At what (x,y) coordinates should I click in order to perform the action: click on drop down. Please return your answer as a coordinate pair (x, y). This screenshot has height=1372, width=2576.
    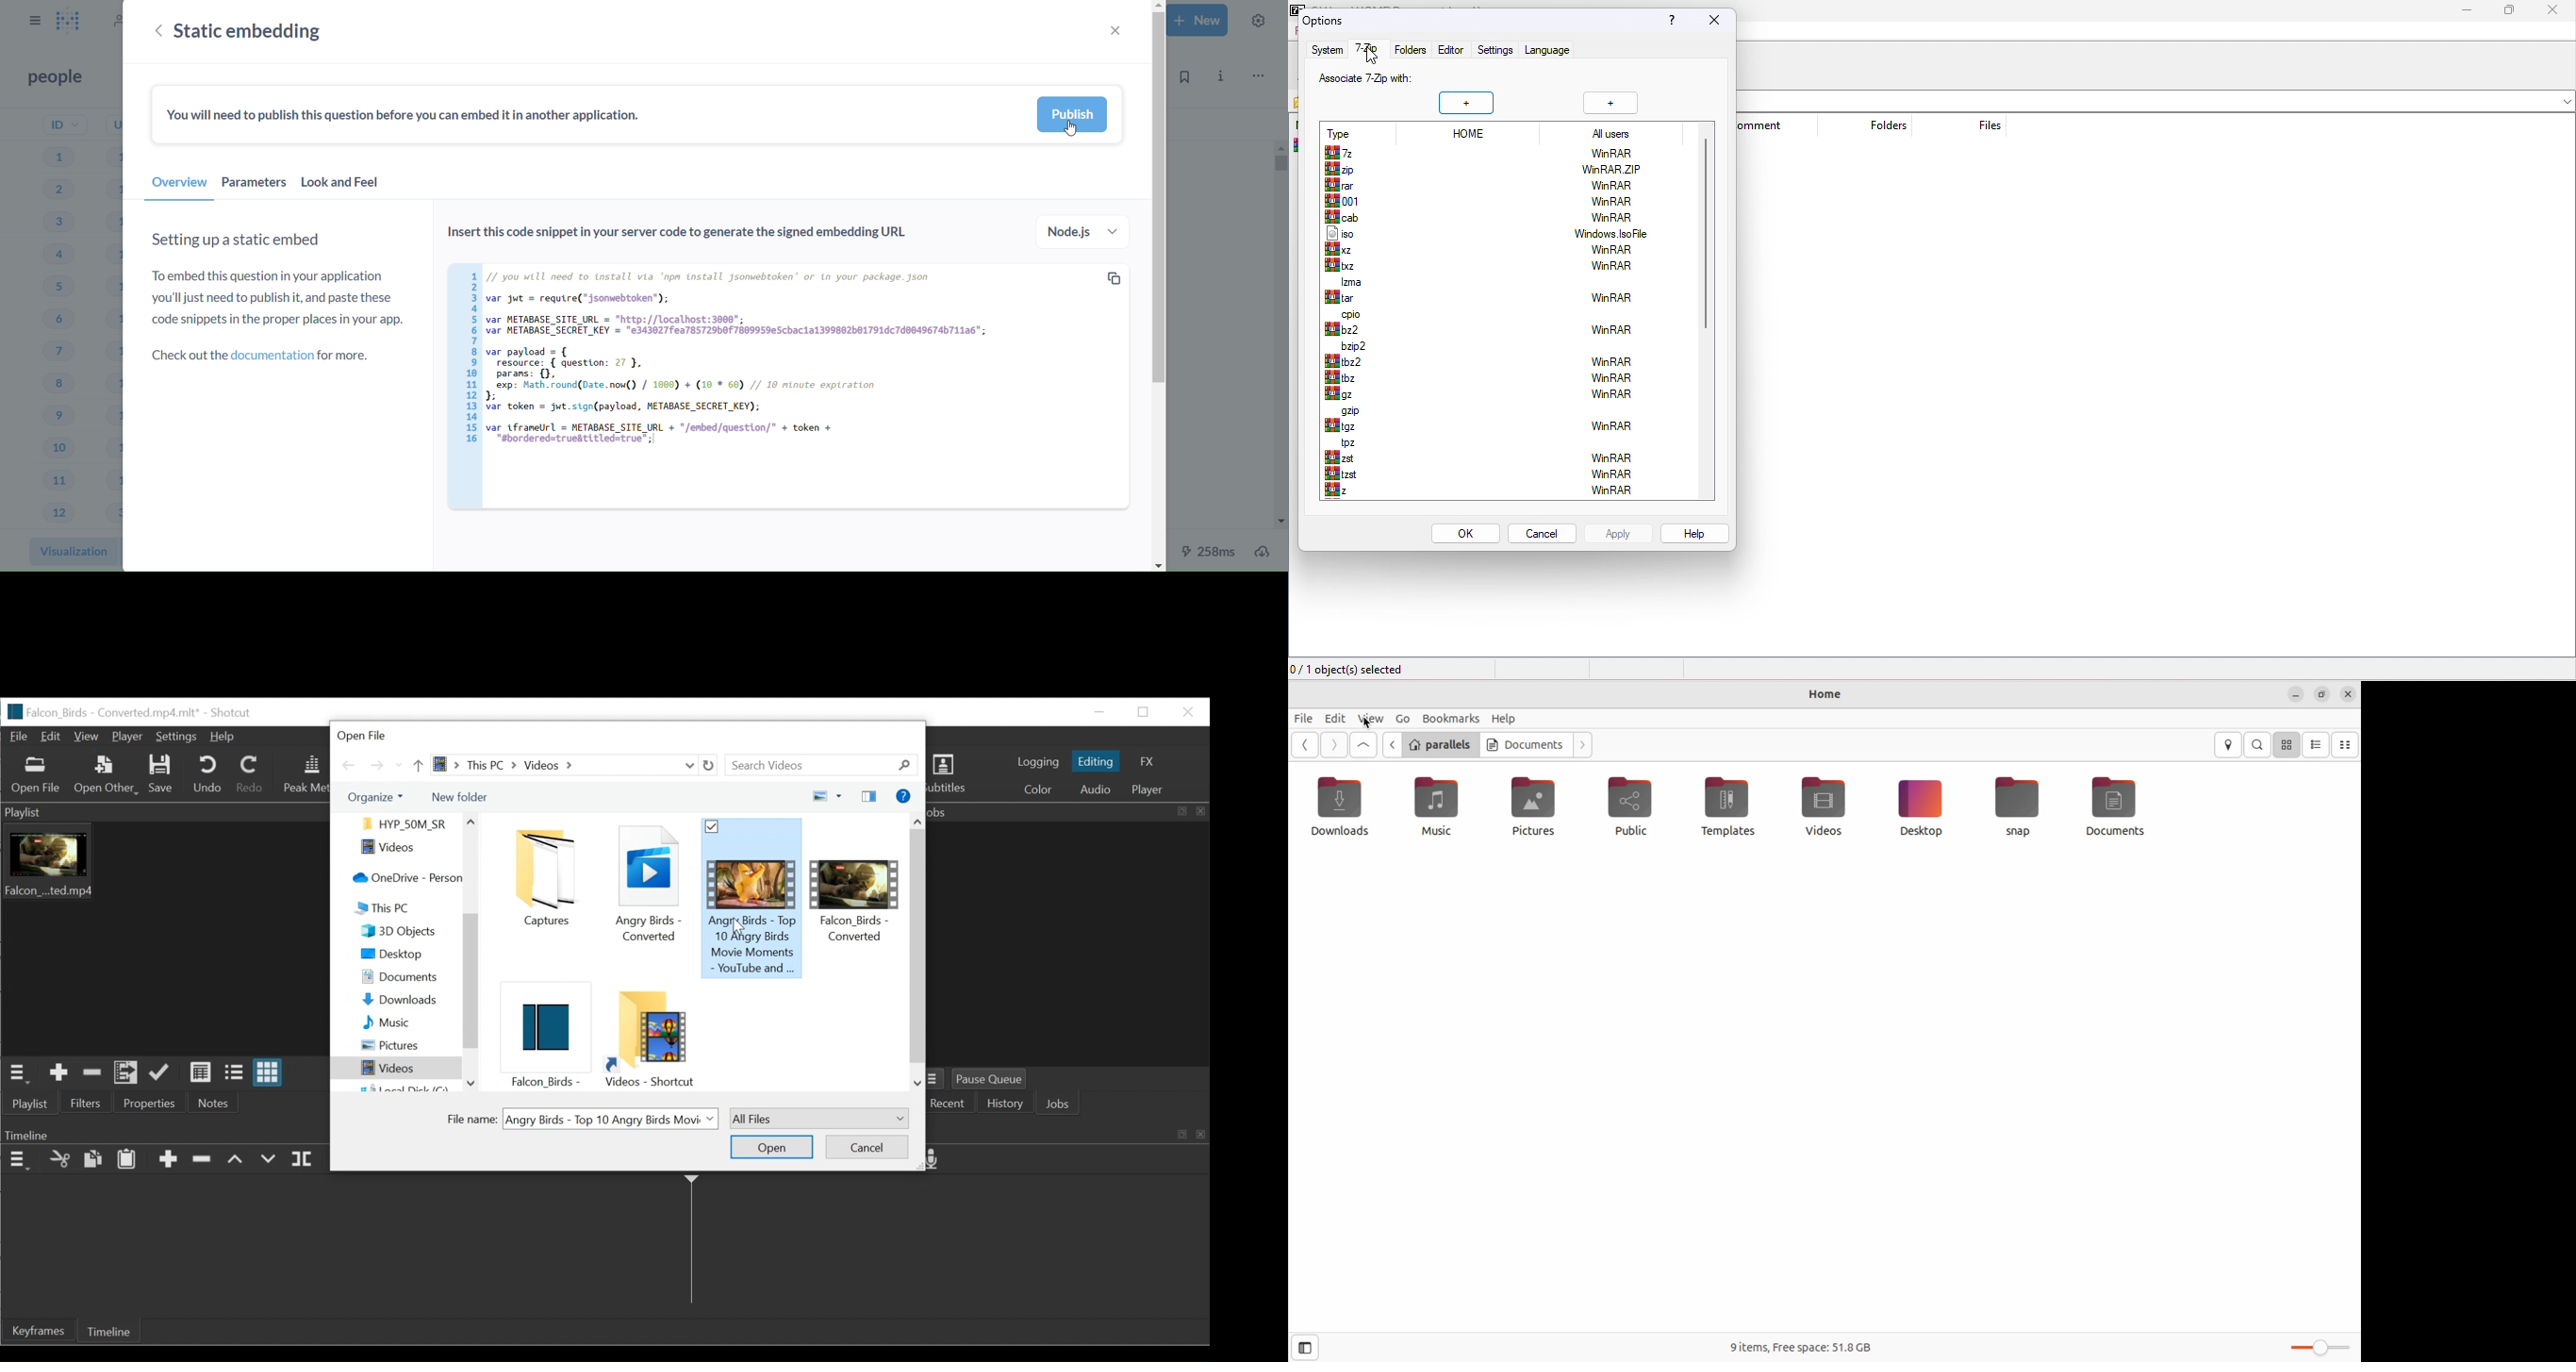
    Looking at the image, I should click on (2562, 101).